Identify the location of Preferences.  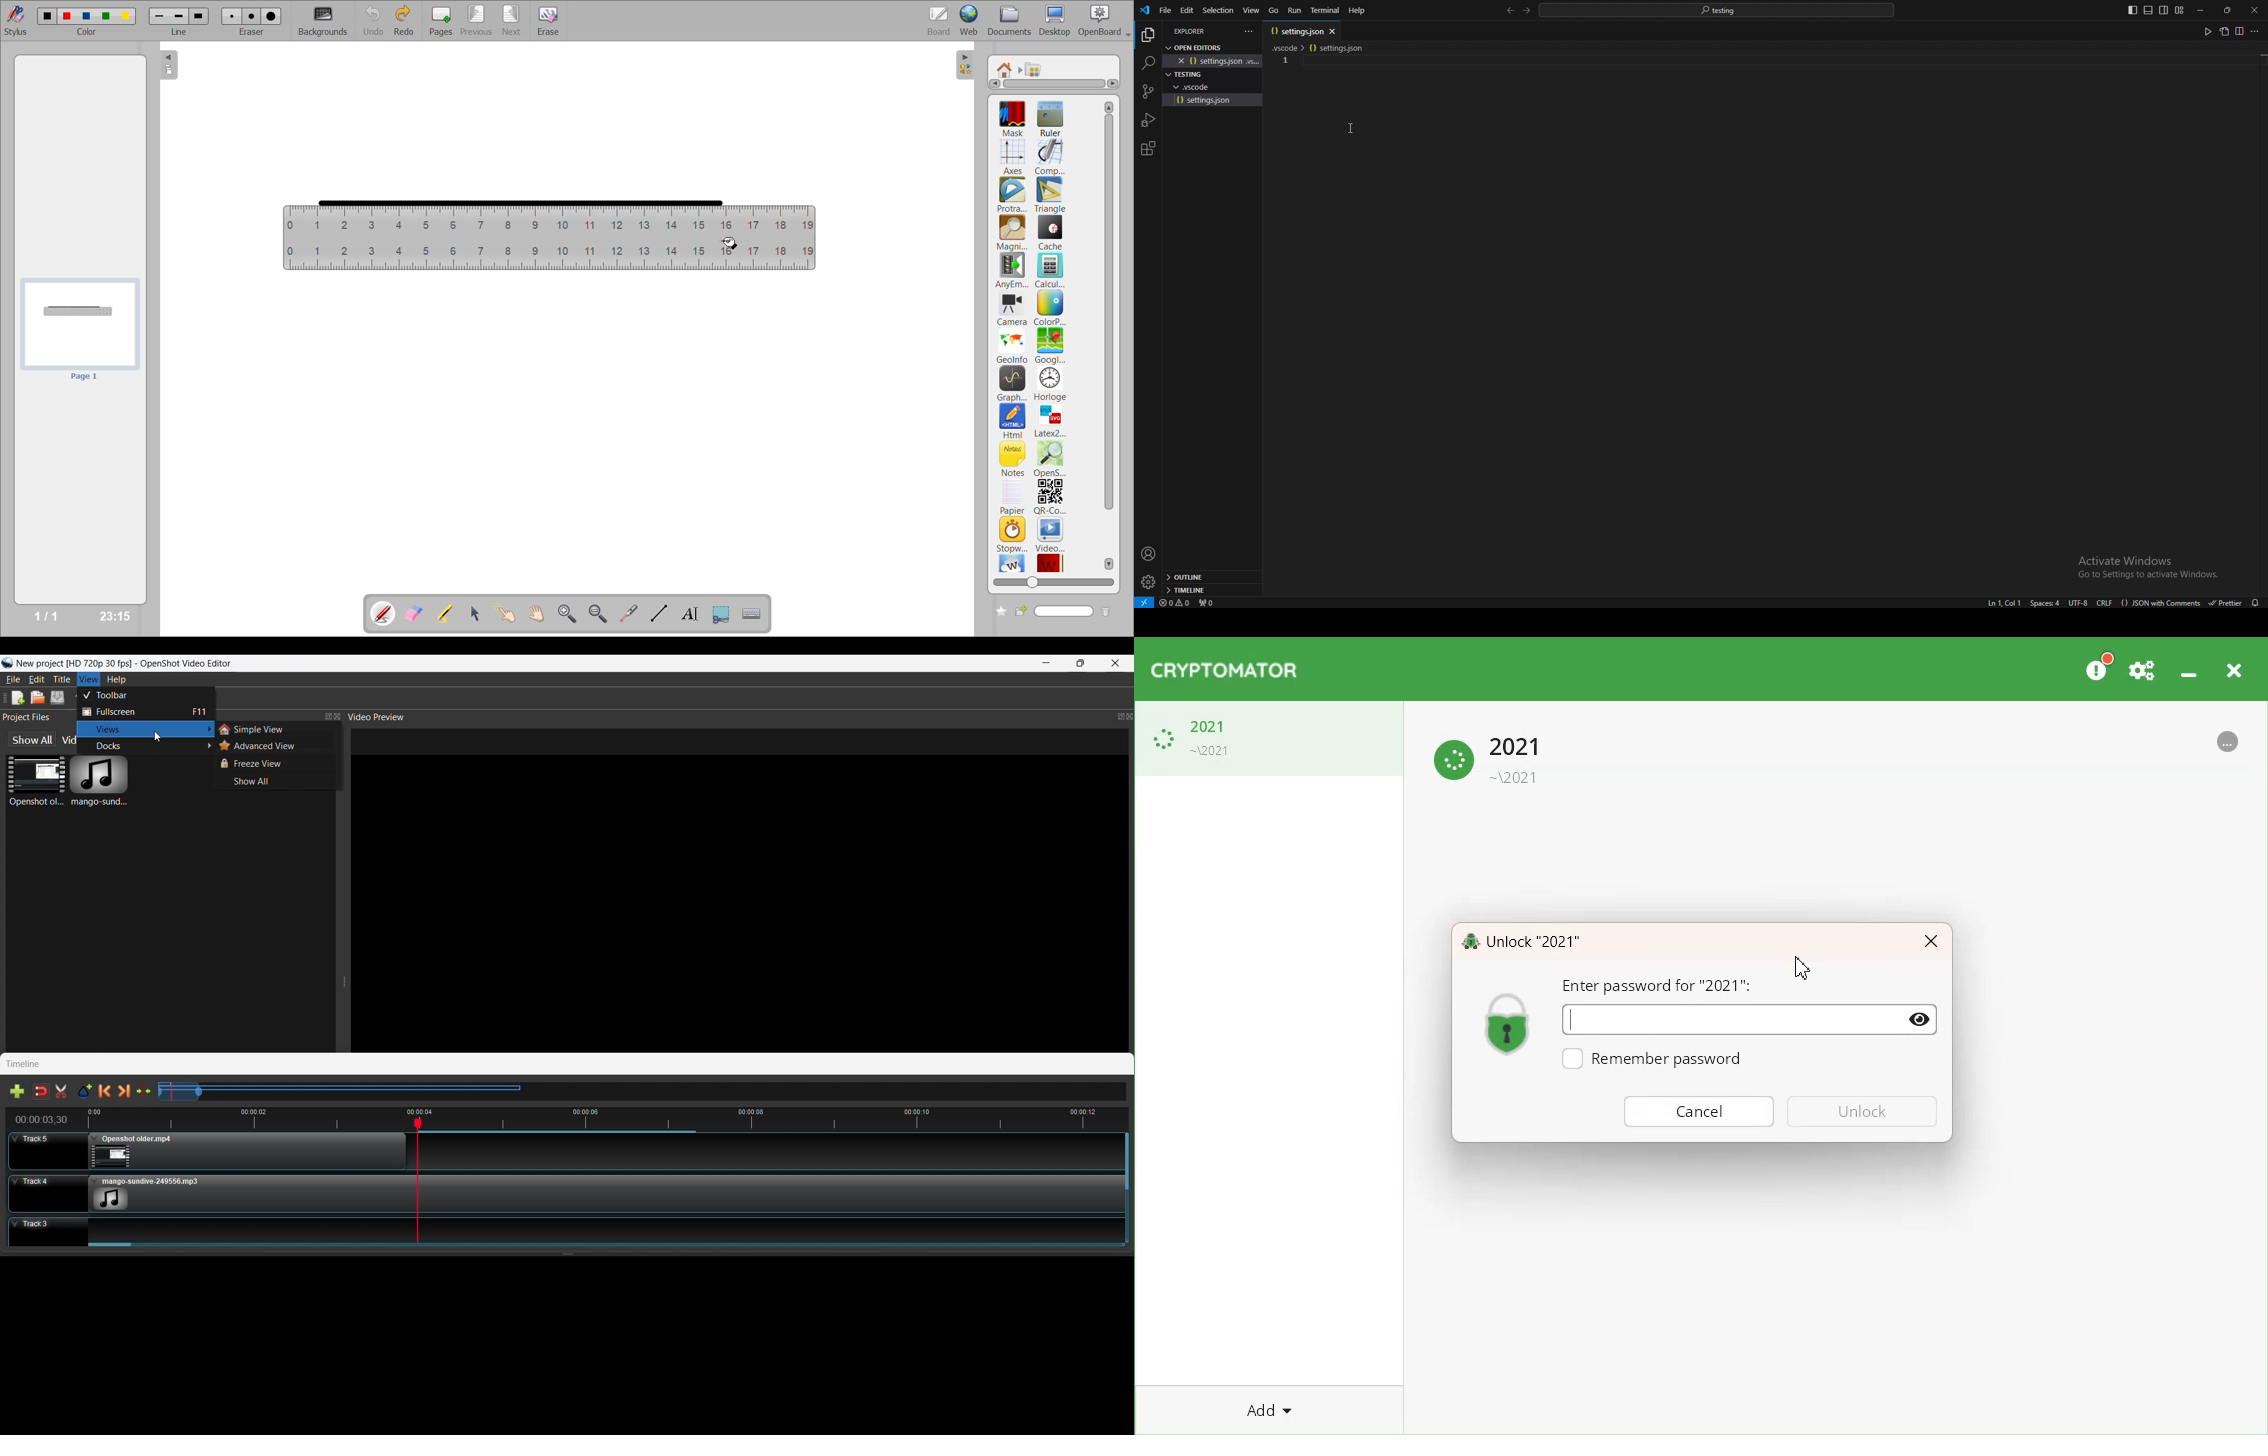
(2143, 667).